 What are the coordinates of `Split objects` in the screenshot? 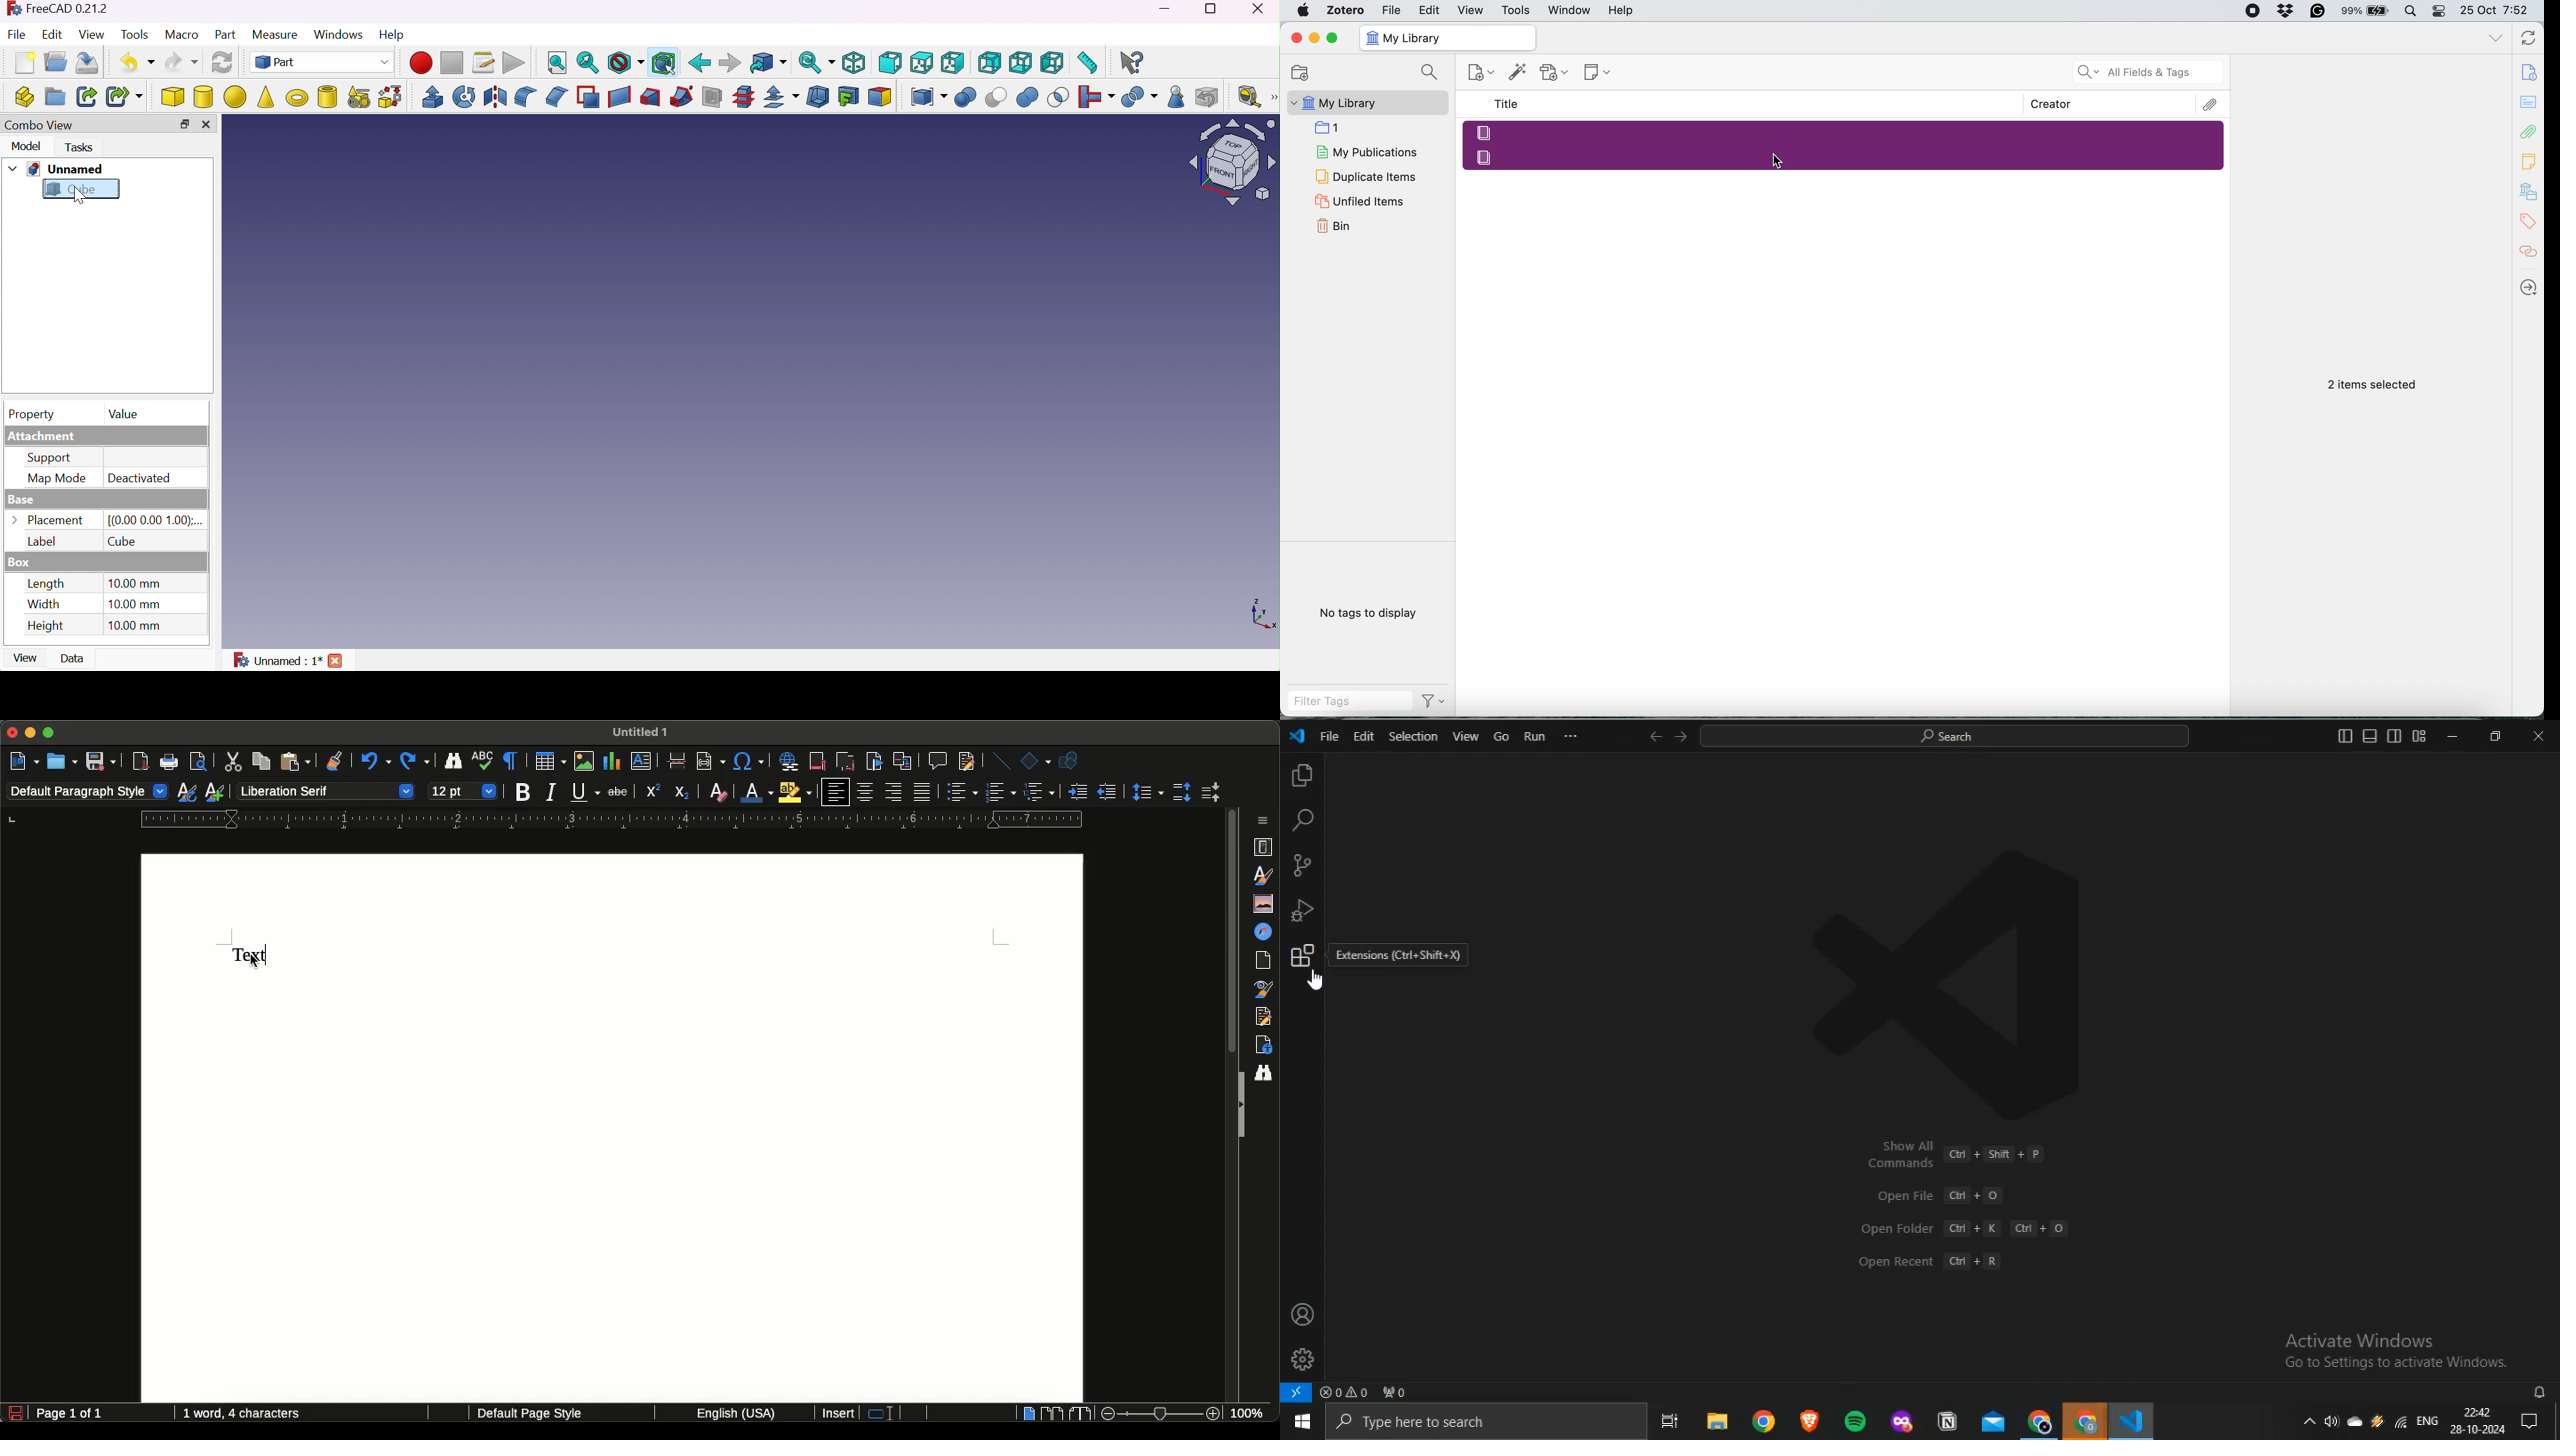 It's located at (1138, 98).